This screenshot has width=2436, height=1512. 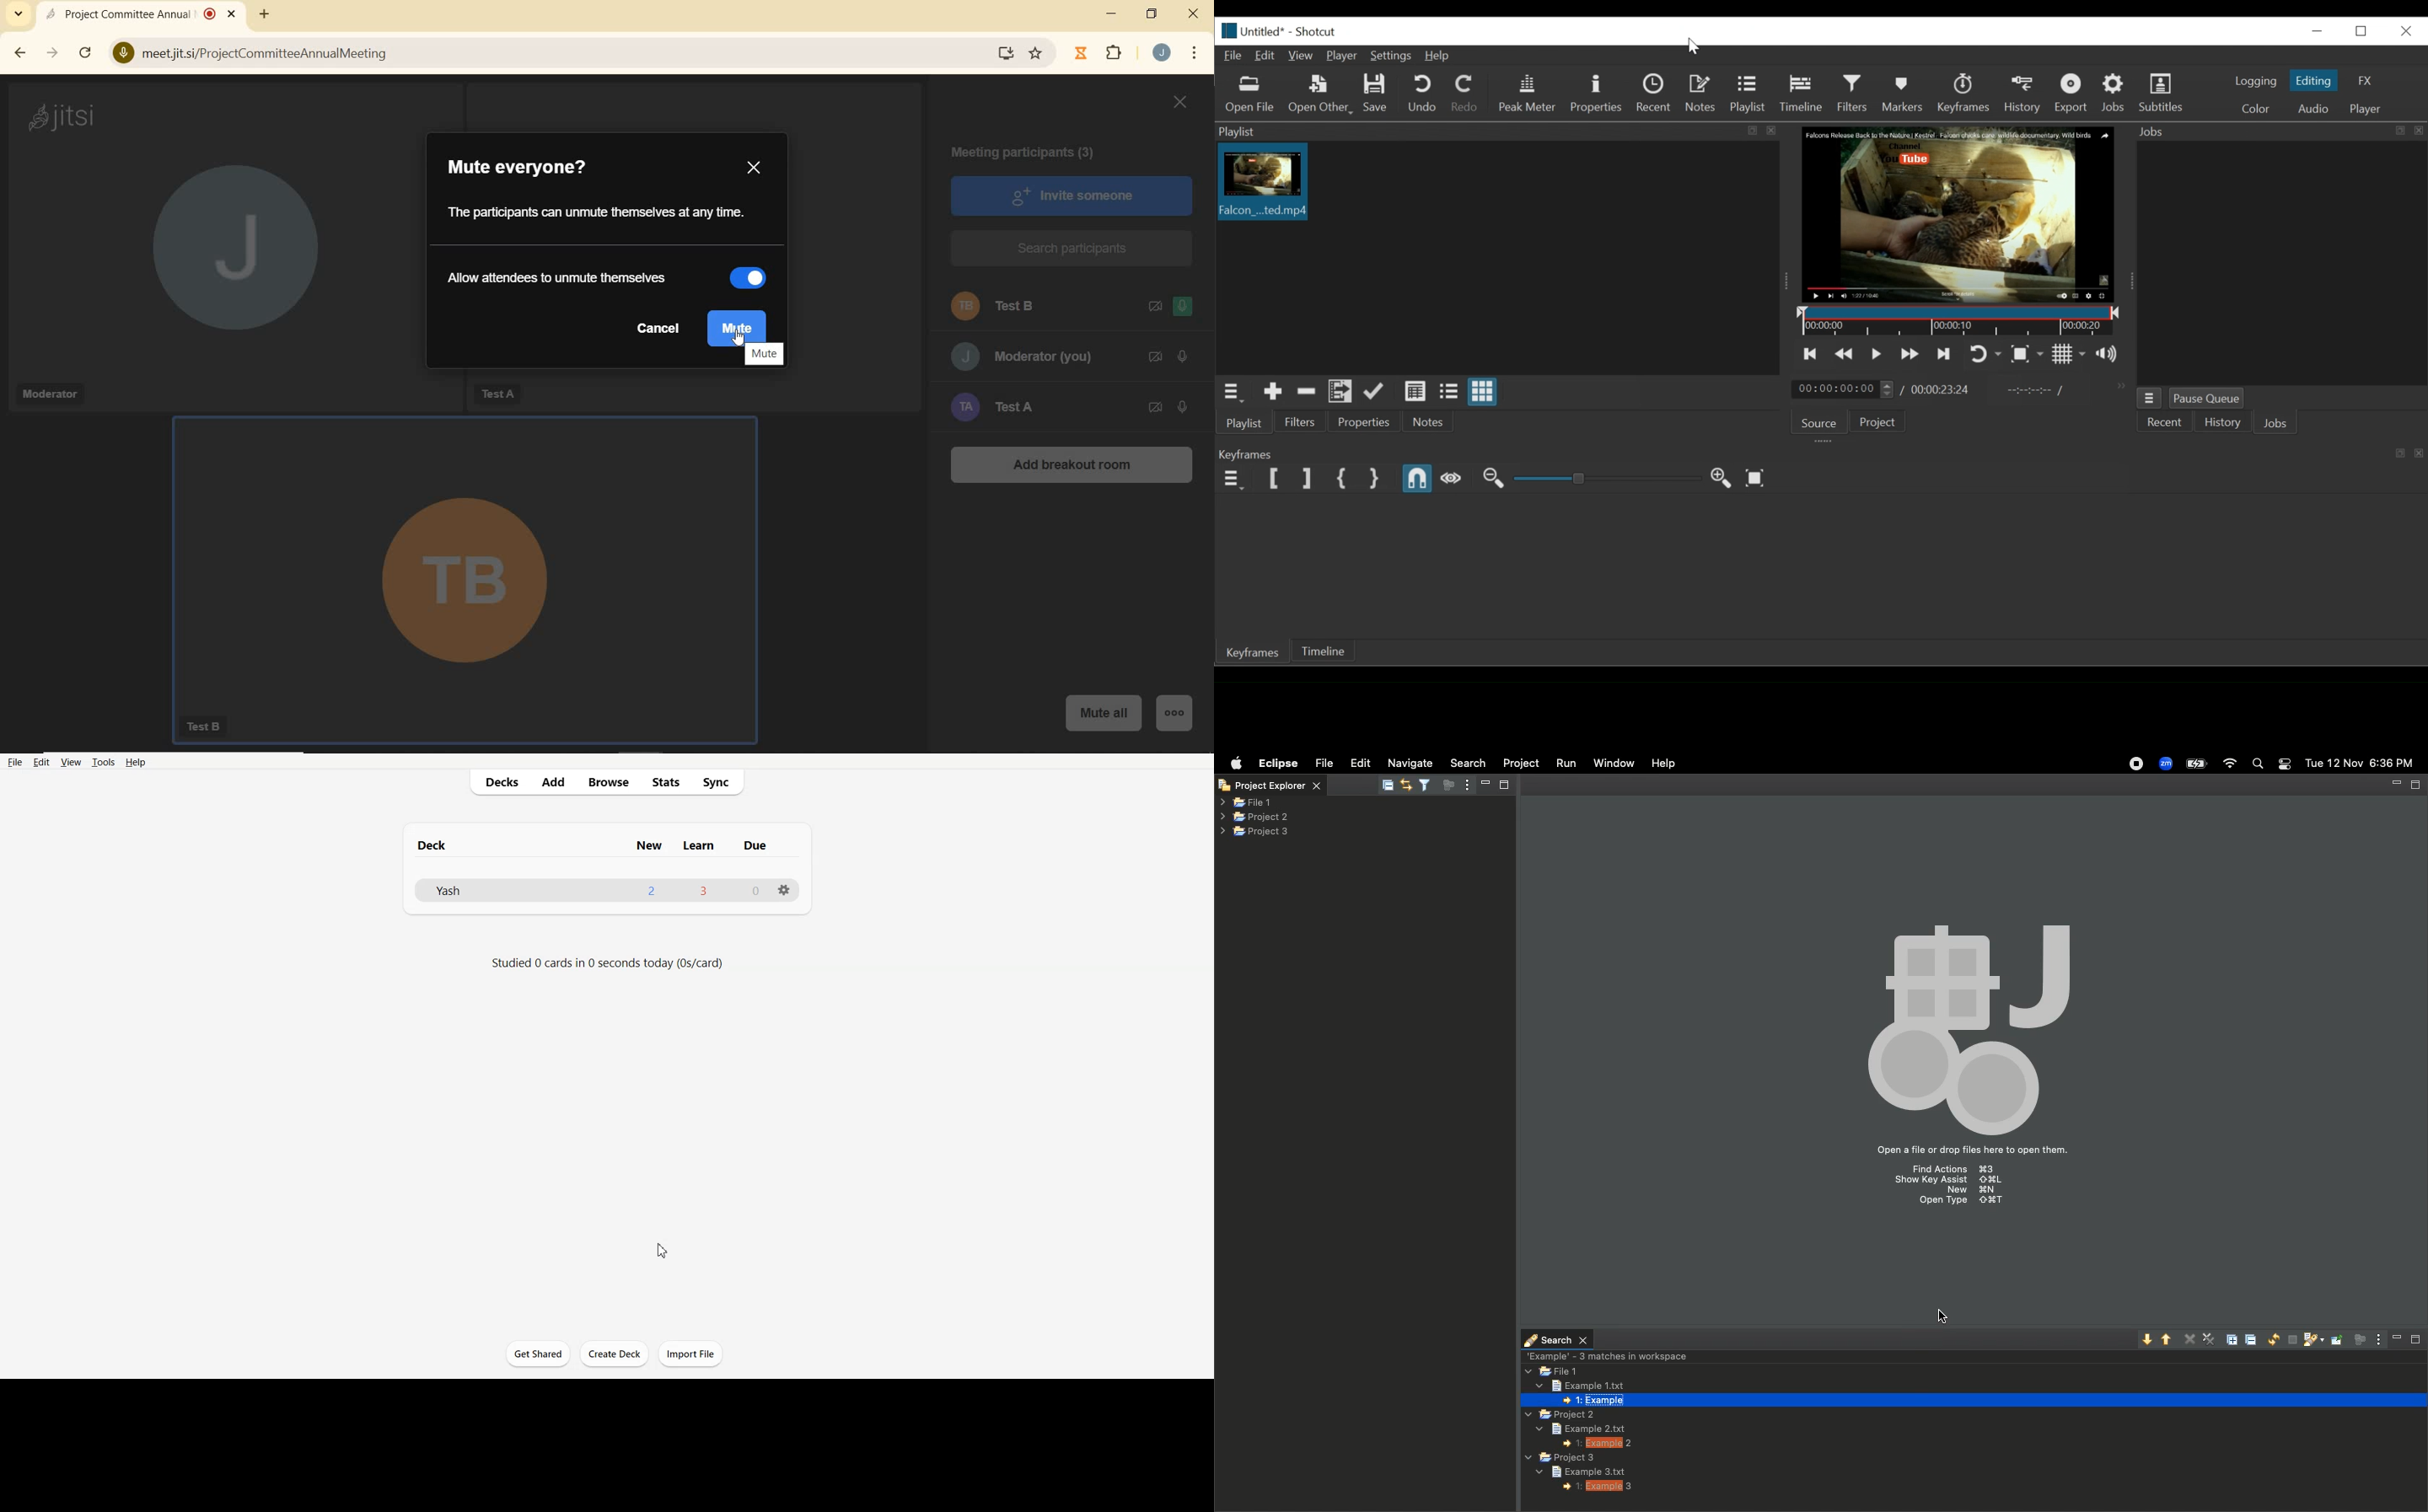 I want to click on Edit, so click(x=40, y=762).